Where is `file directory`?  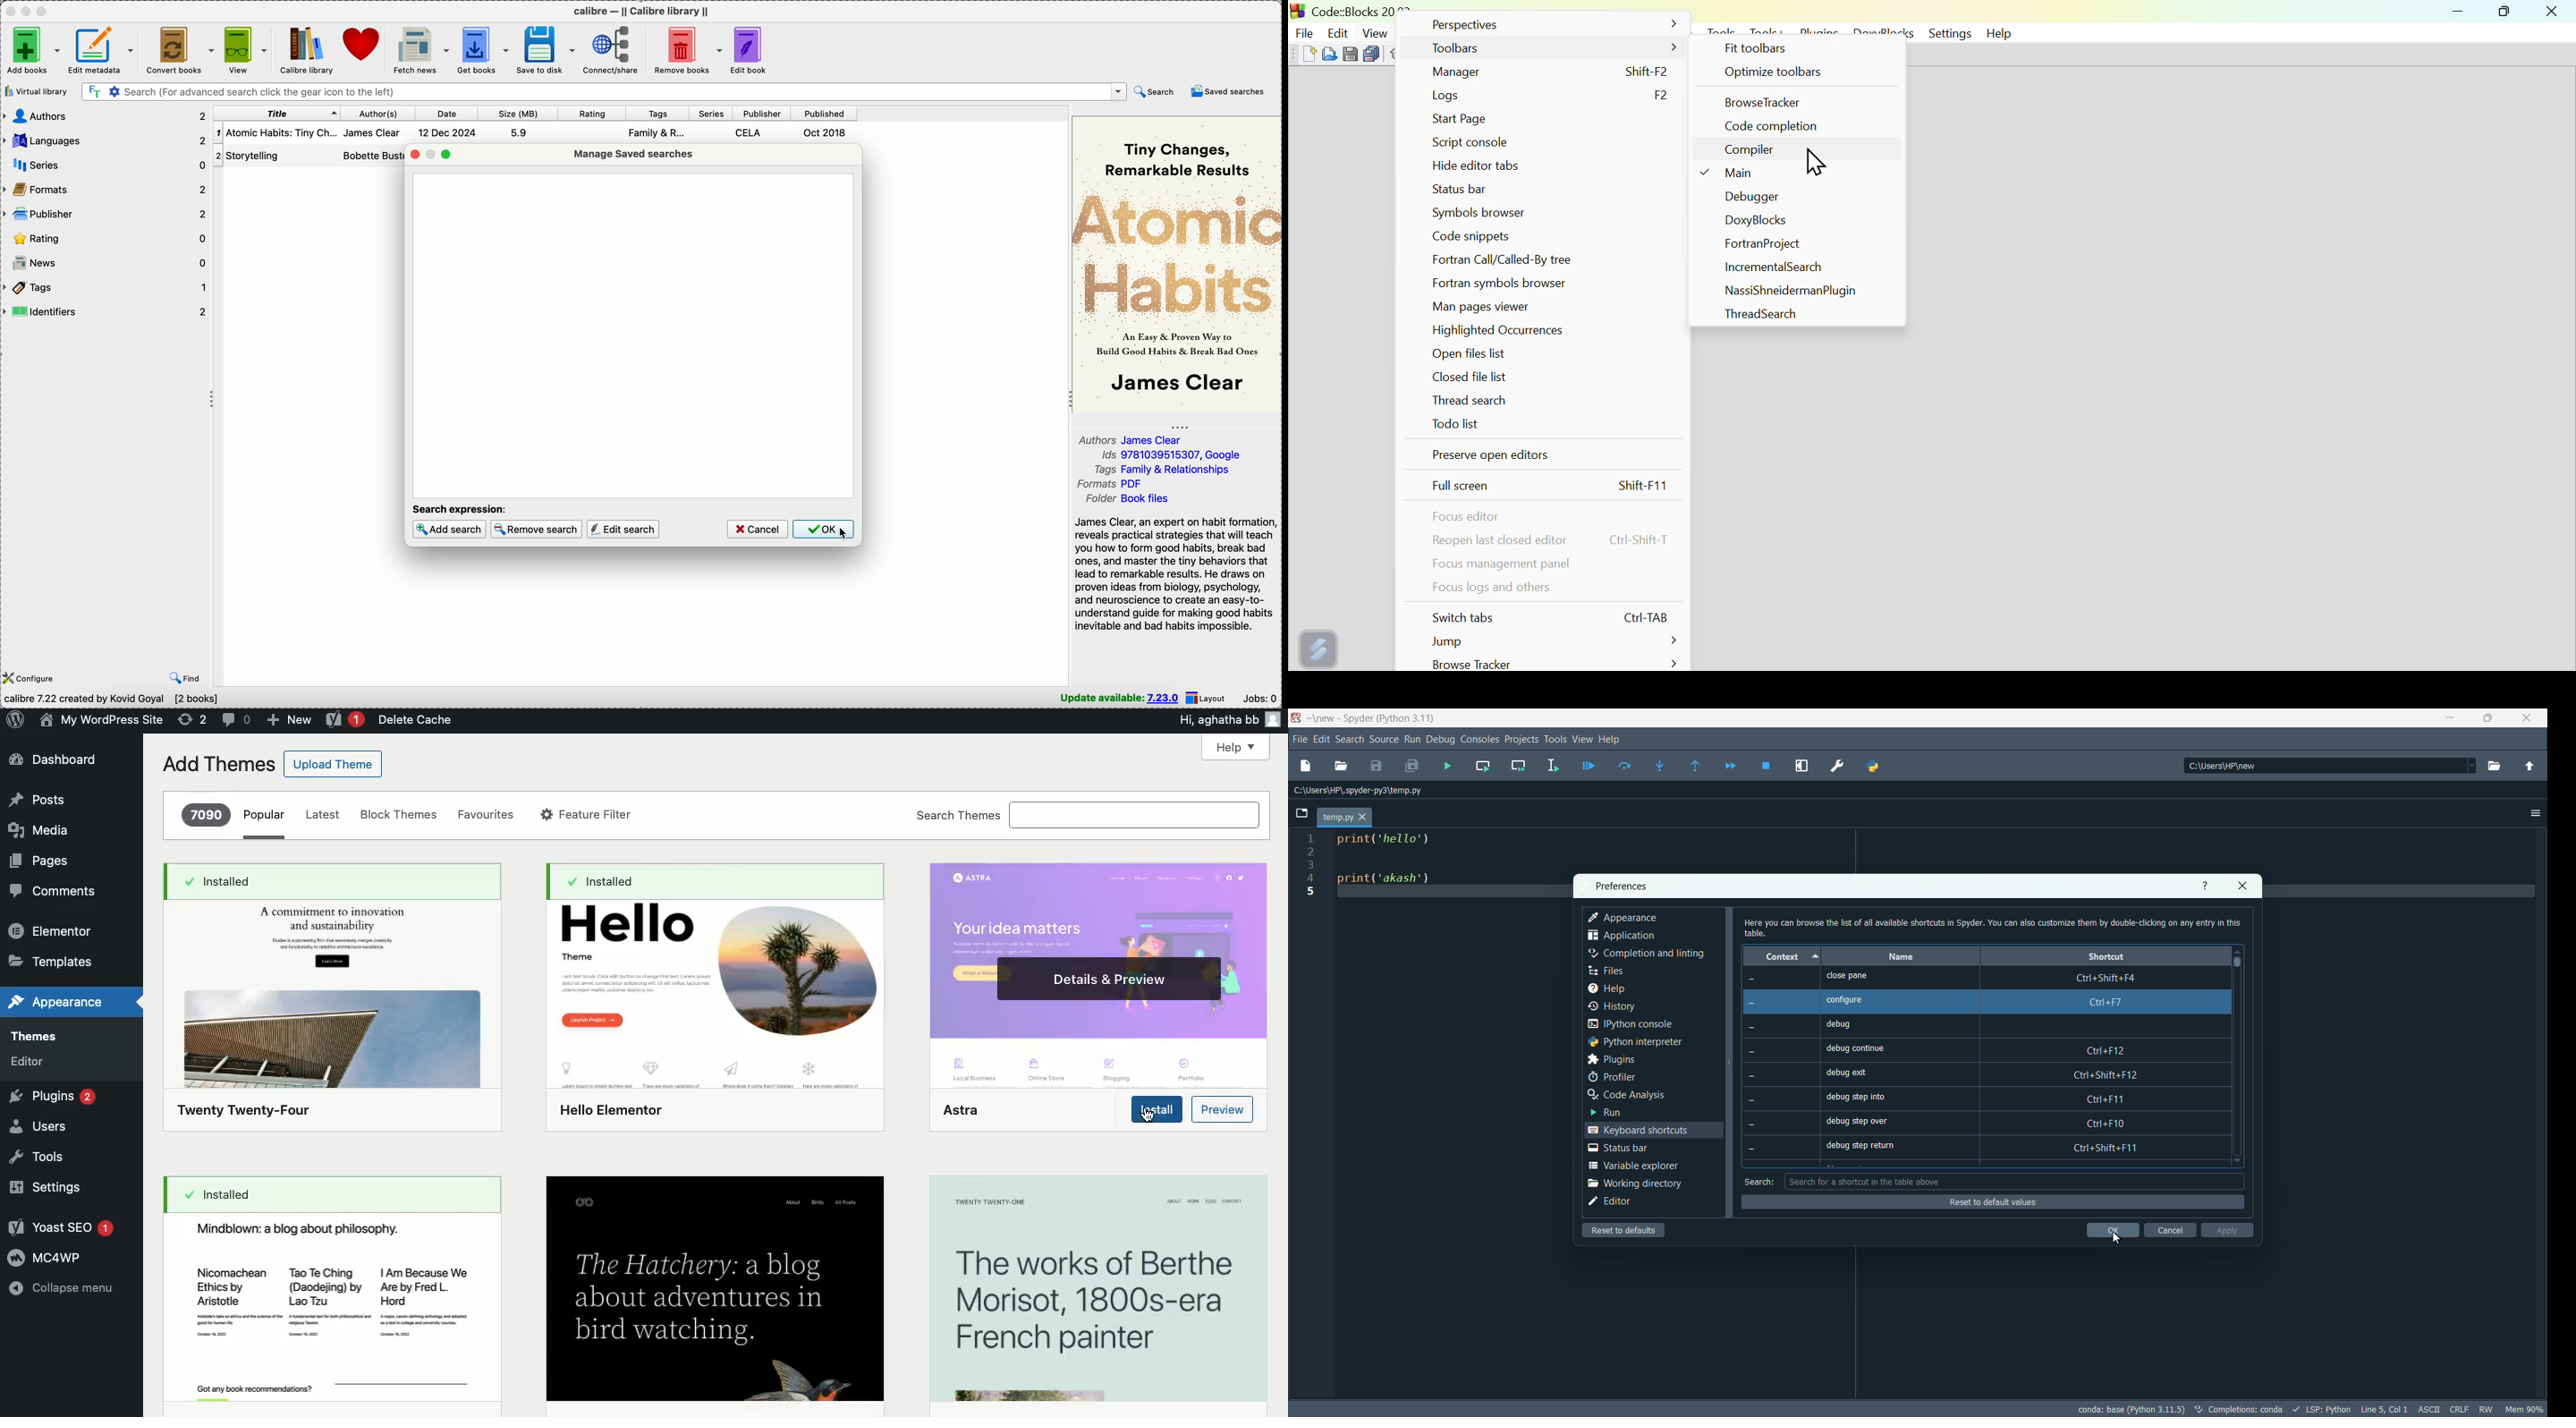
file directory is located at coordinates (1356, 790).